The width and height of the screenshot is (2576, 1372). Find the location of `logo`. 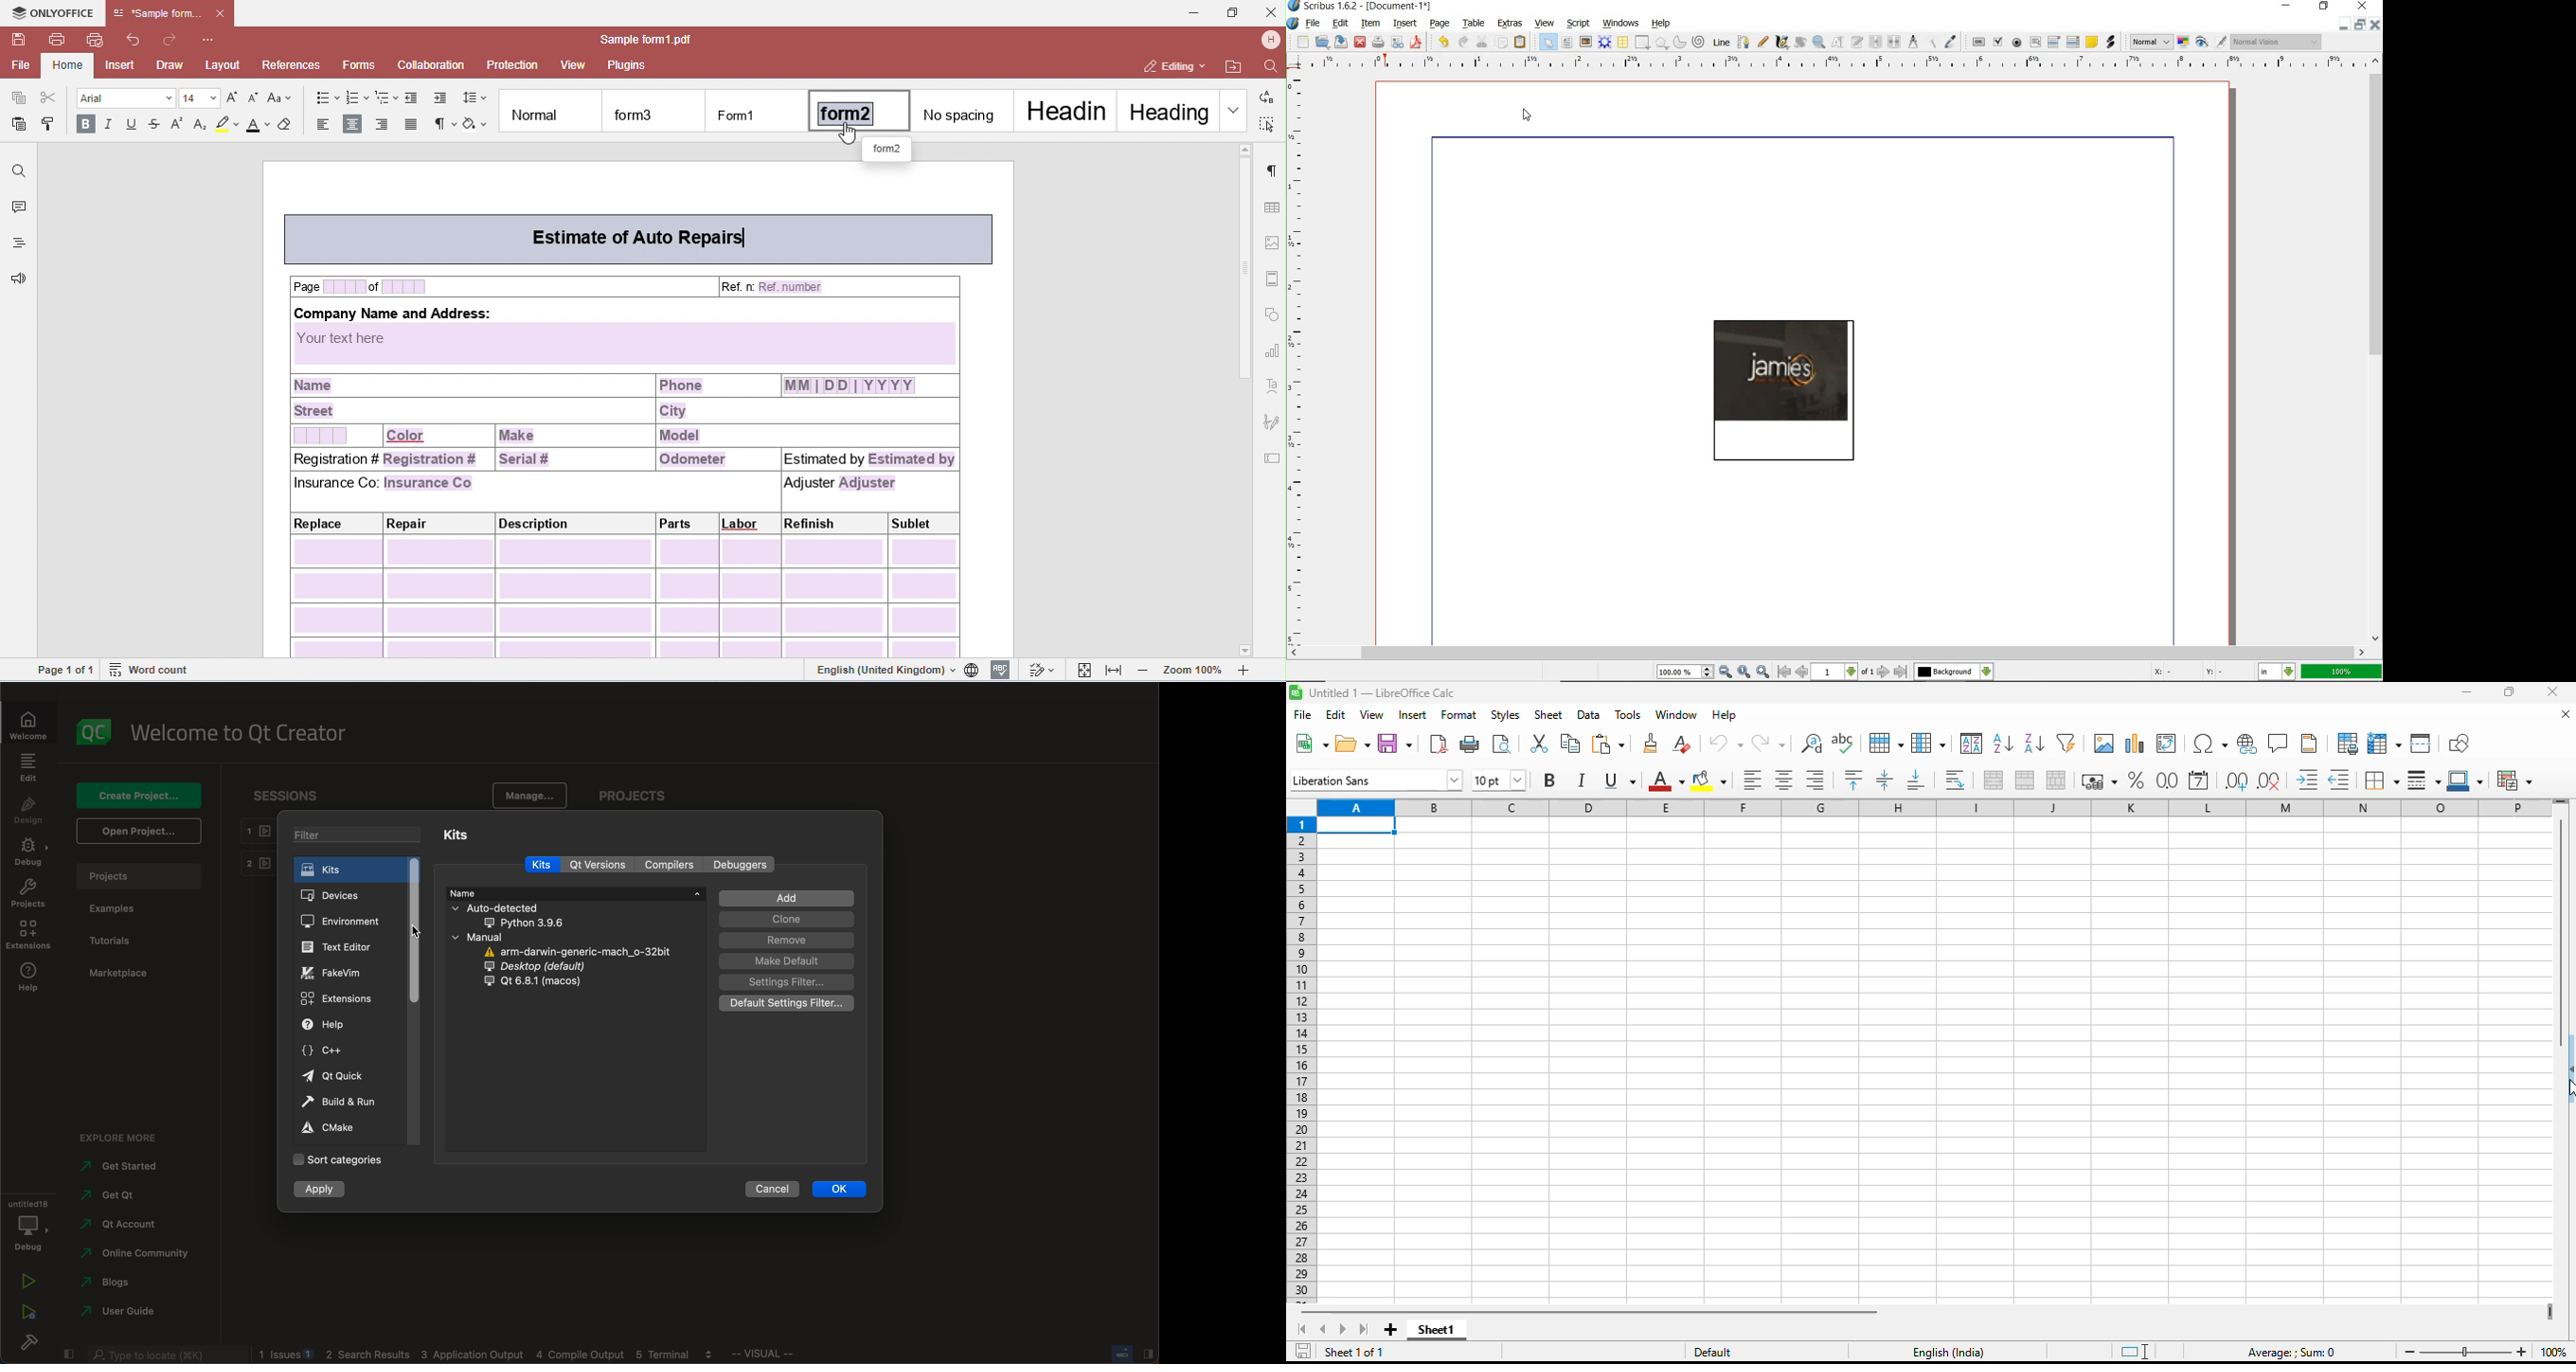

logo is located at coordinates (1296, 692).